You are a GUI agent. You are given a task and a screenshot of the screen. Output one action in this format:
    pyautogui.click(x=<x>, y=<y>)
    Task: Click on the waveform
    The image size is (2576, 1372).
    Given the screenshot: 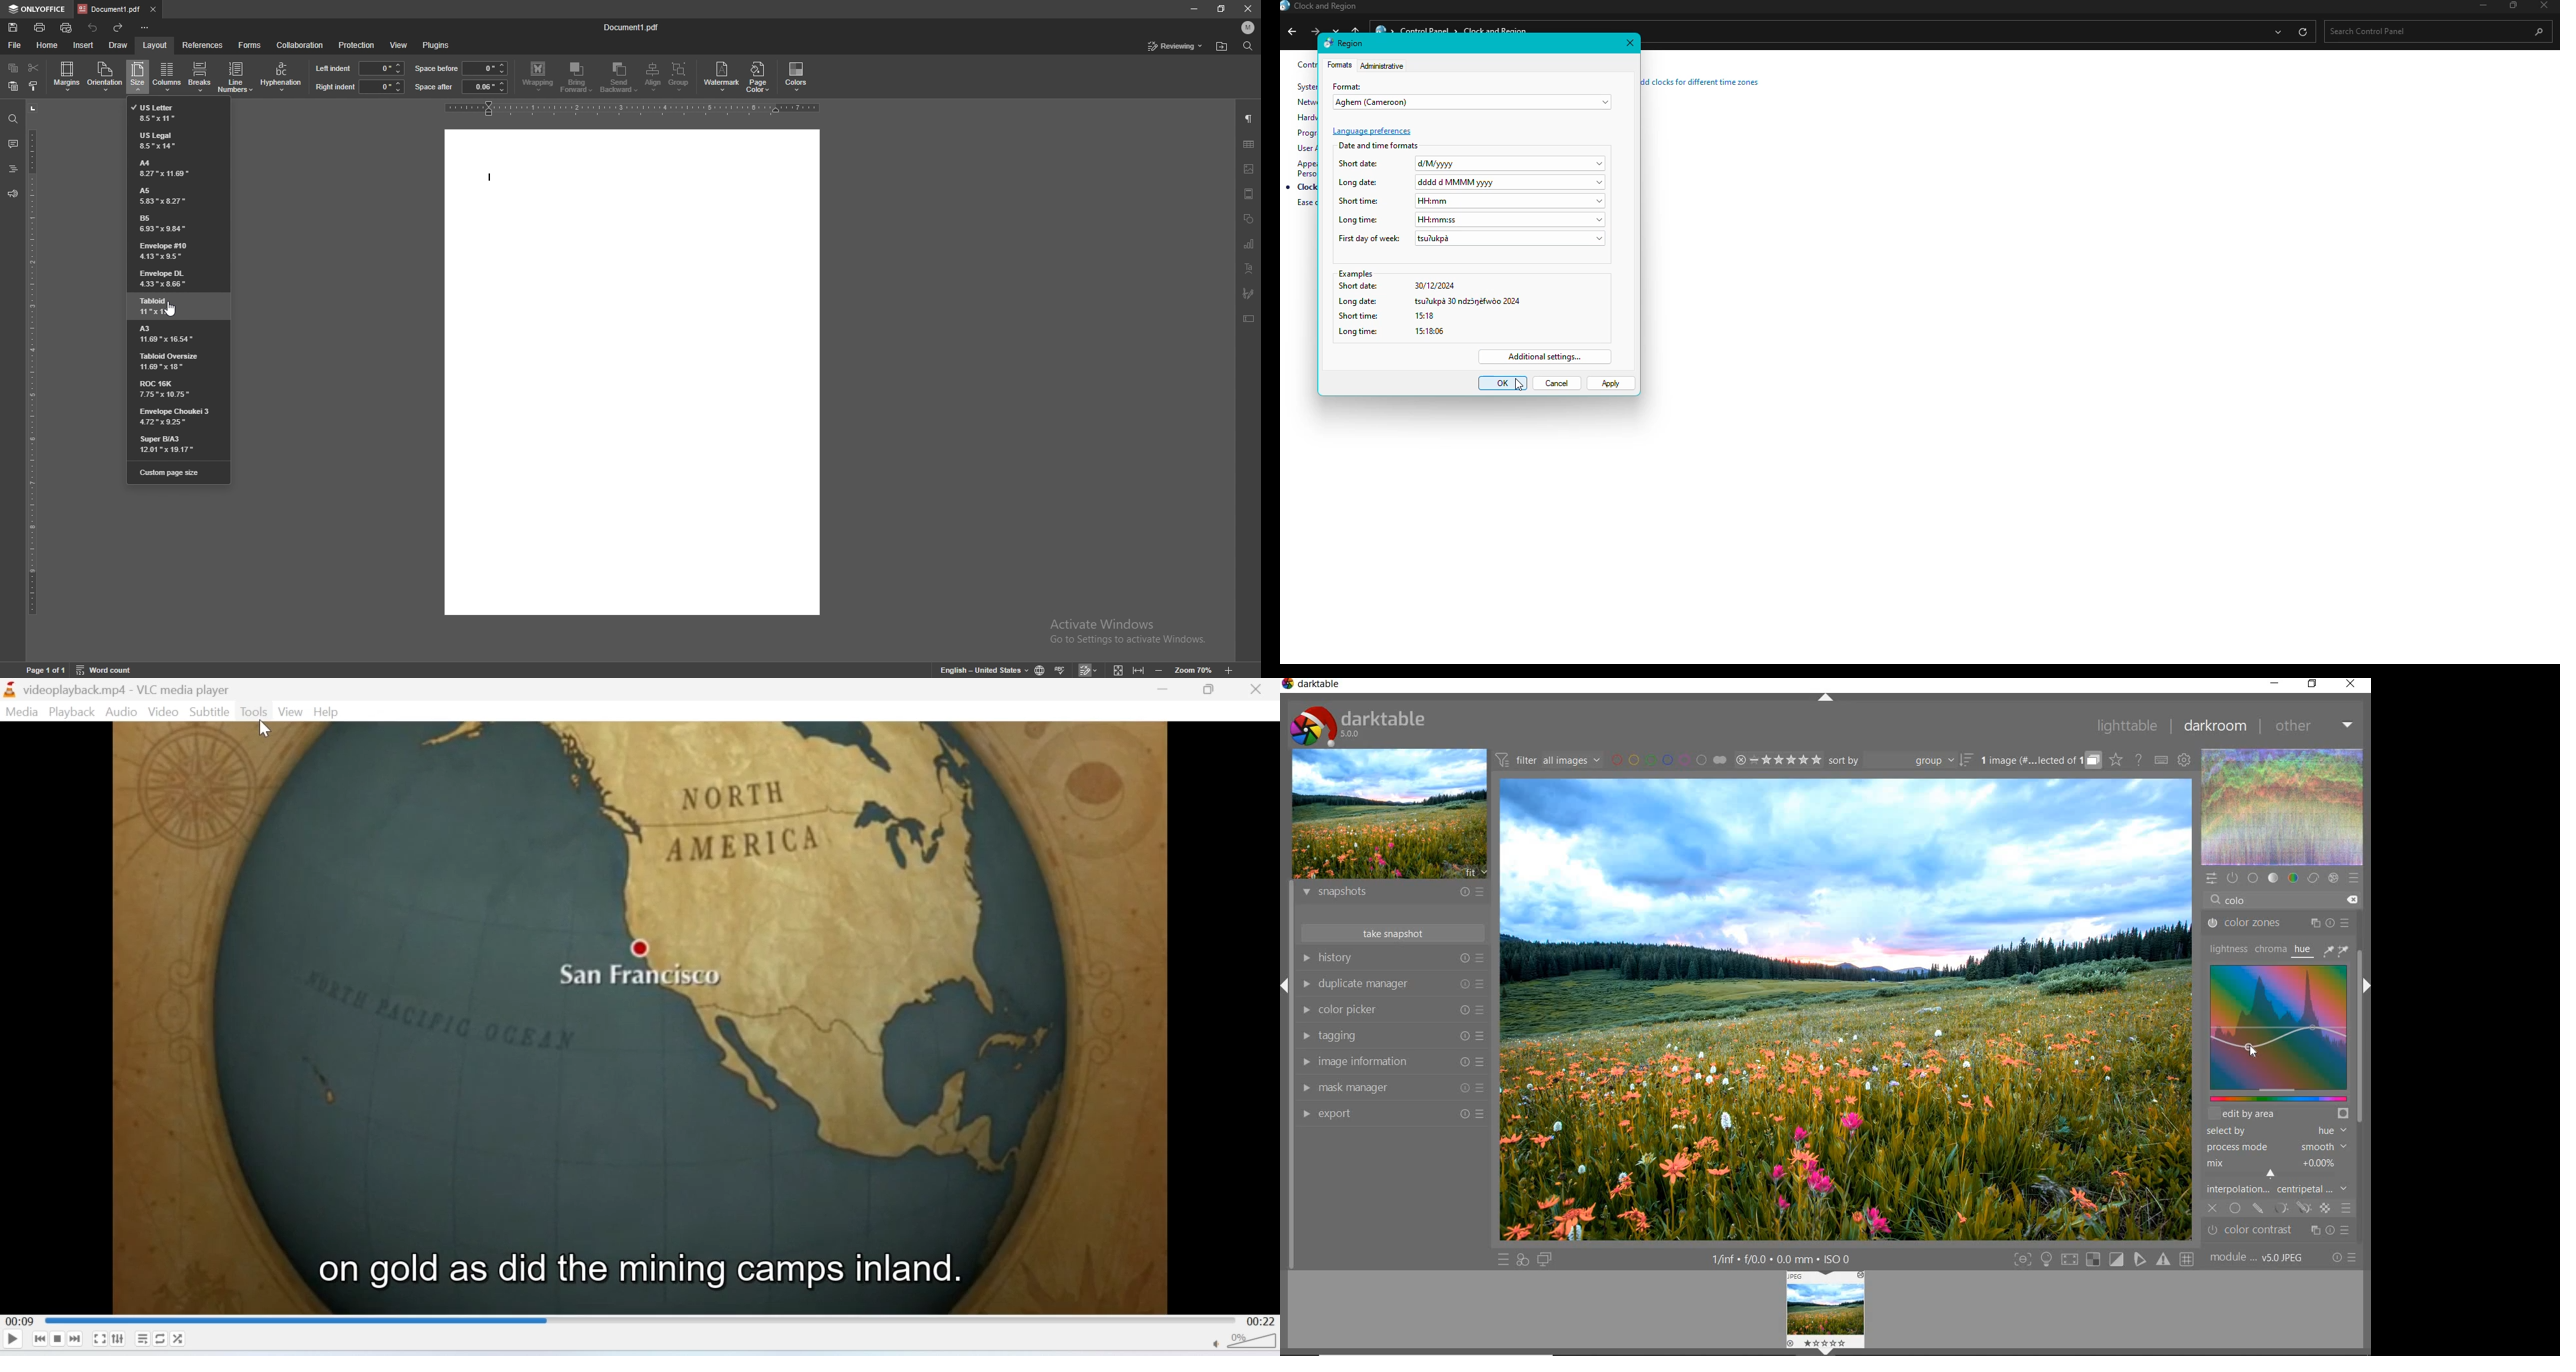 What is the action you would take?
    pyautogui.click(x=2283, y=807)
    